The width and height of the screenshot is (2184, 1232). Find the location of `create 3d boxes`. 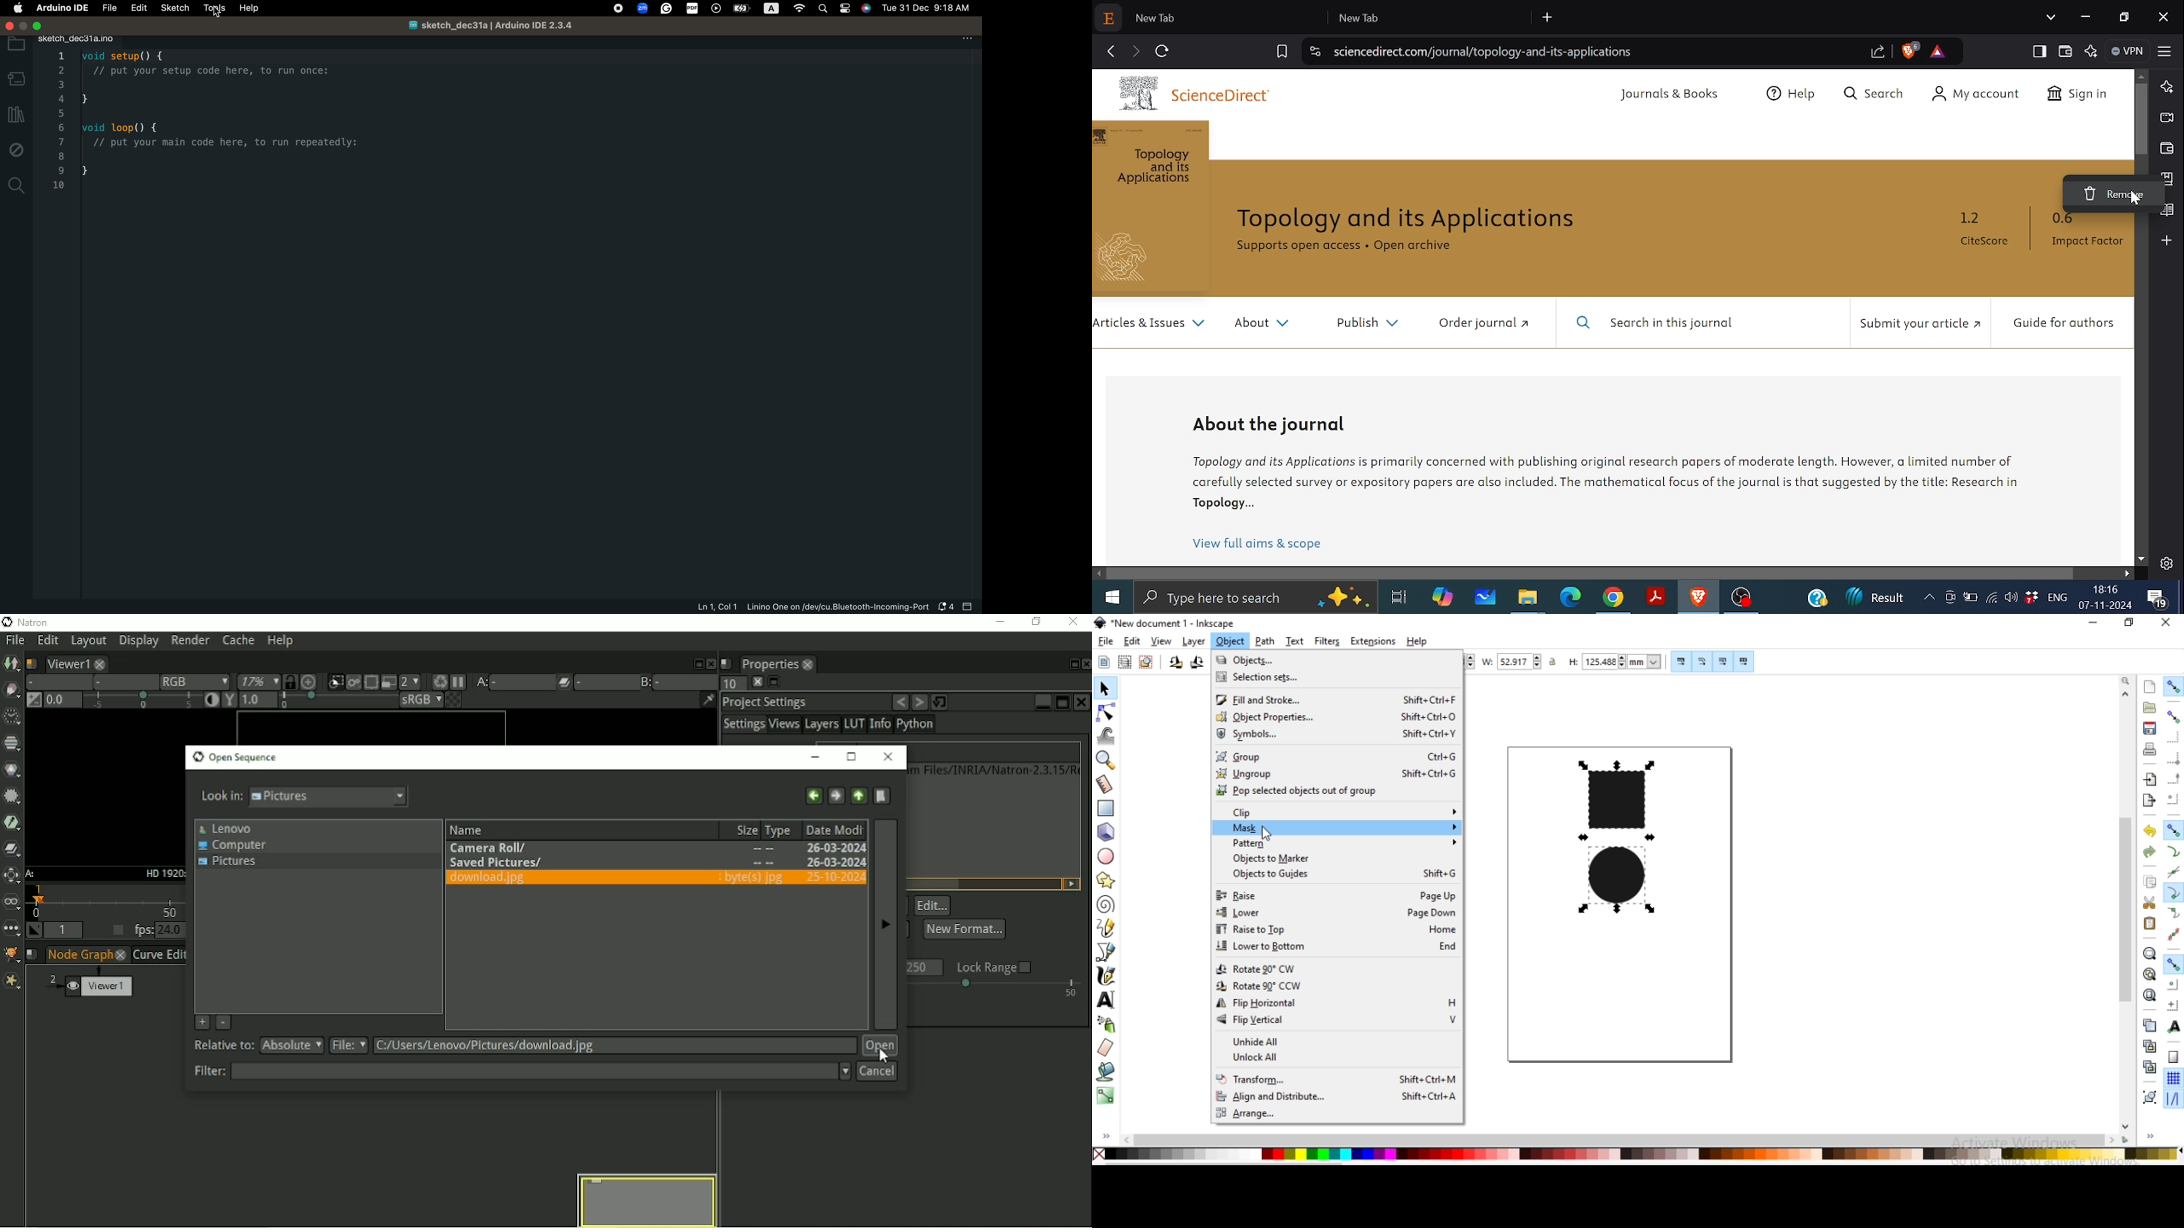

create 3d boxes is located at coordinates (1107, 833).